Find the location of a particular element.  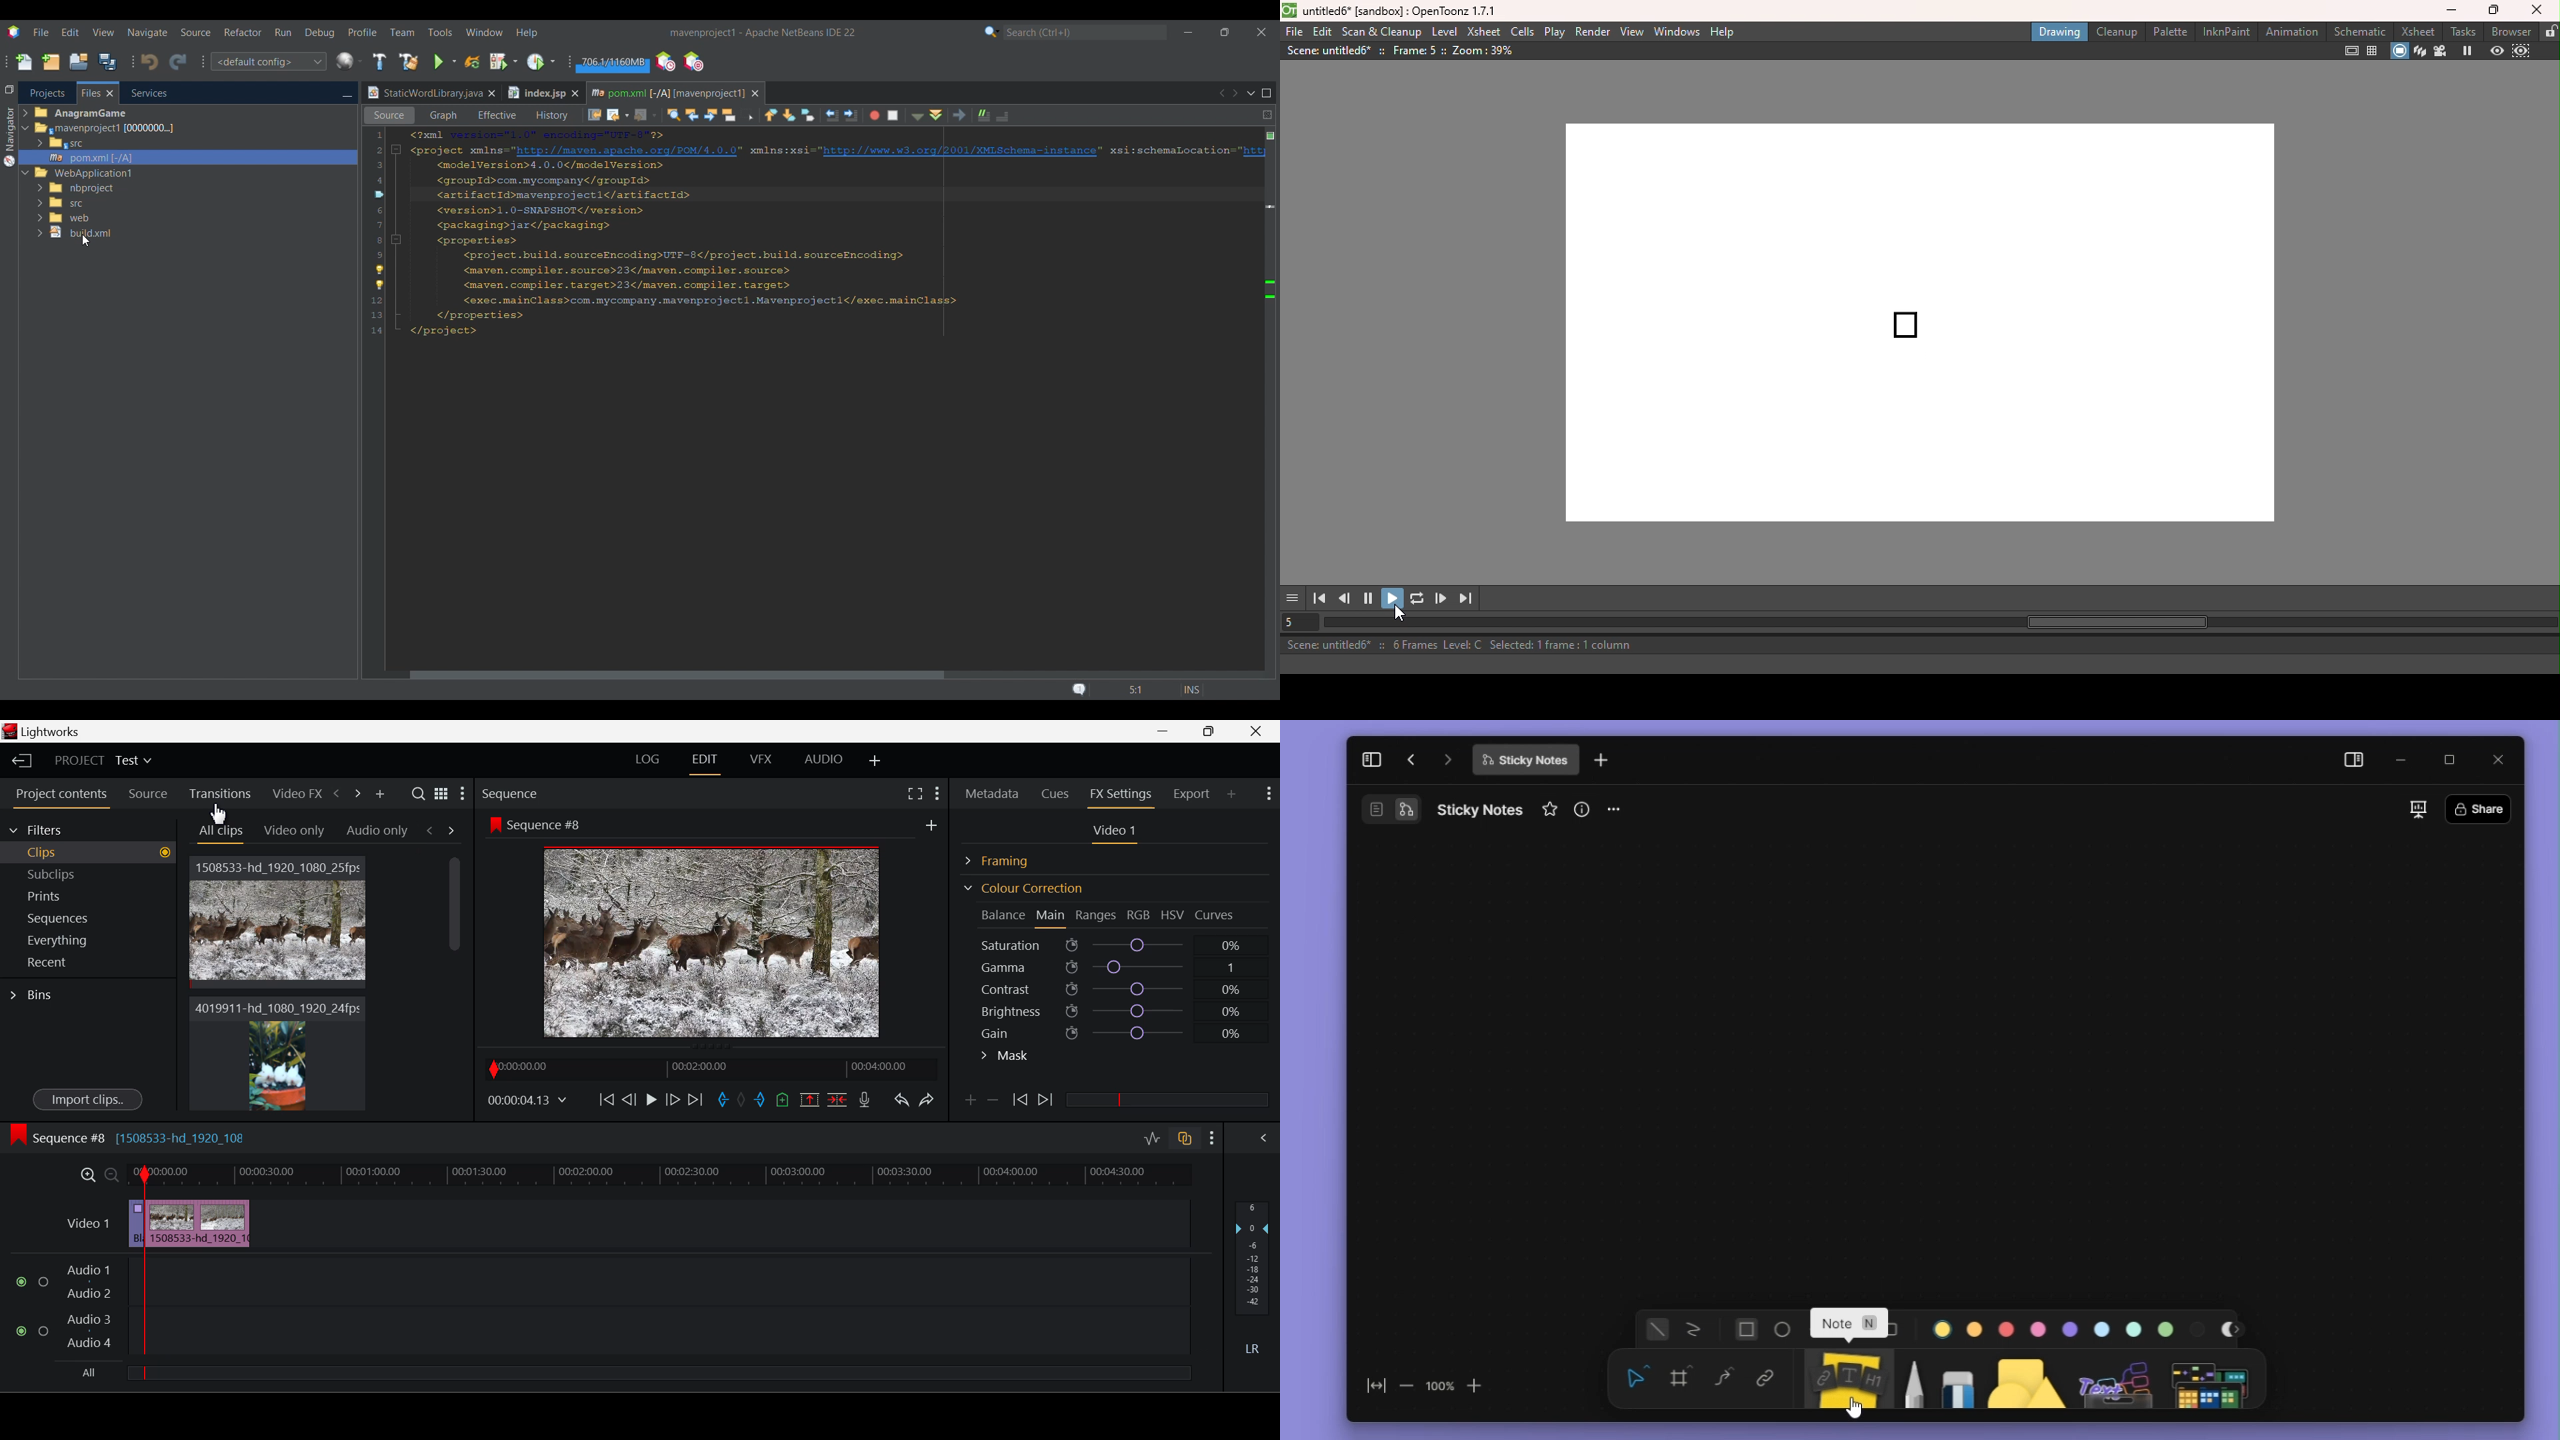

This week Tab is located at coordinates (376, 831).